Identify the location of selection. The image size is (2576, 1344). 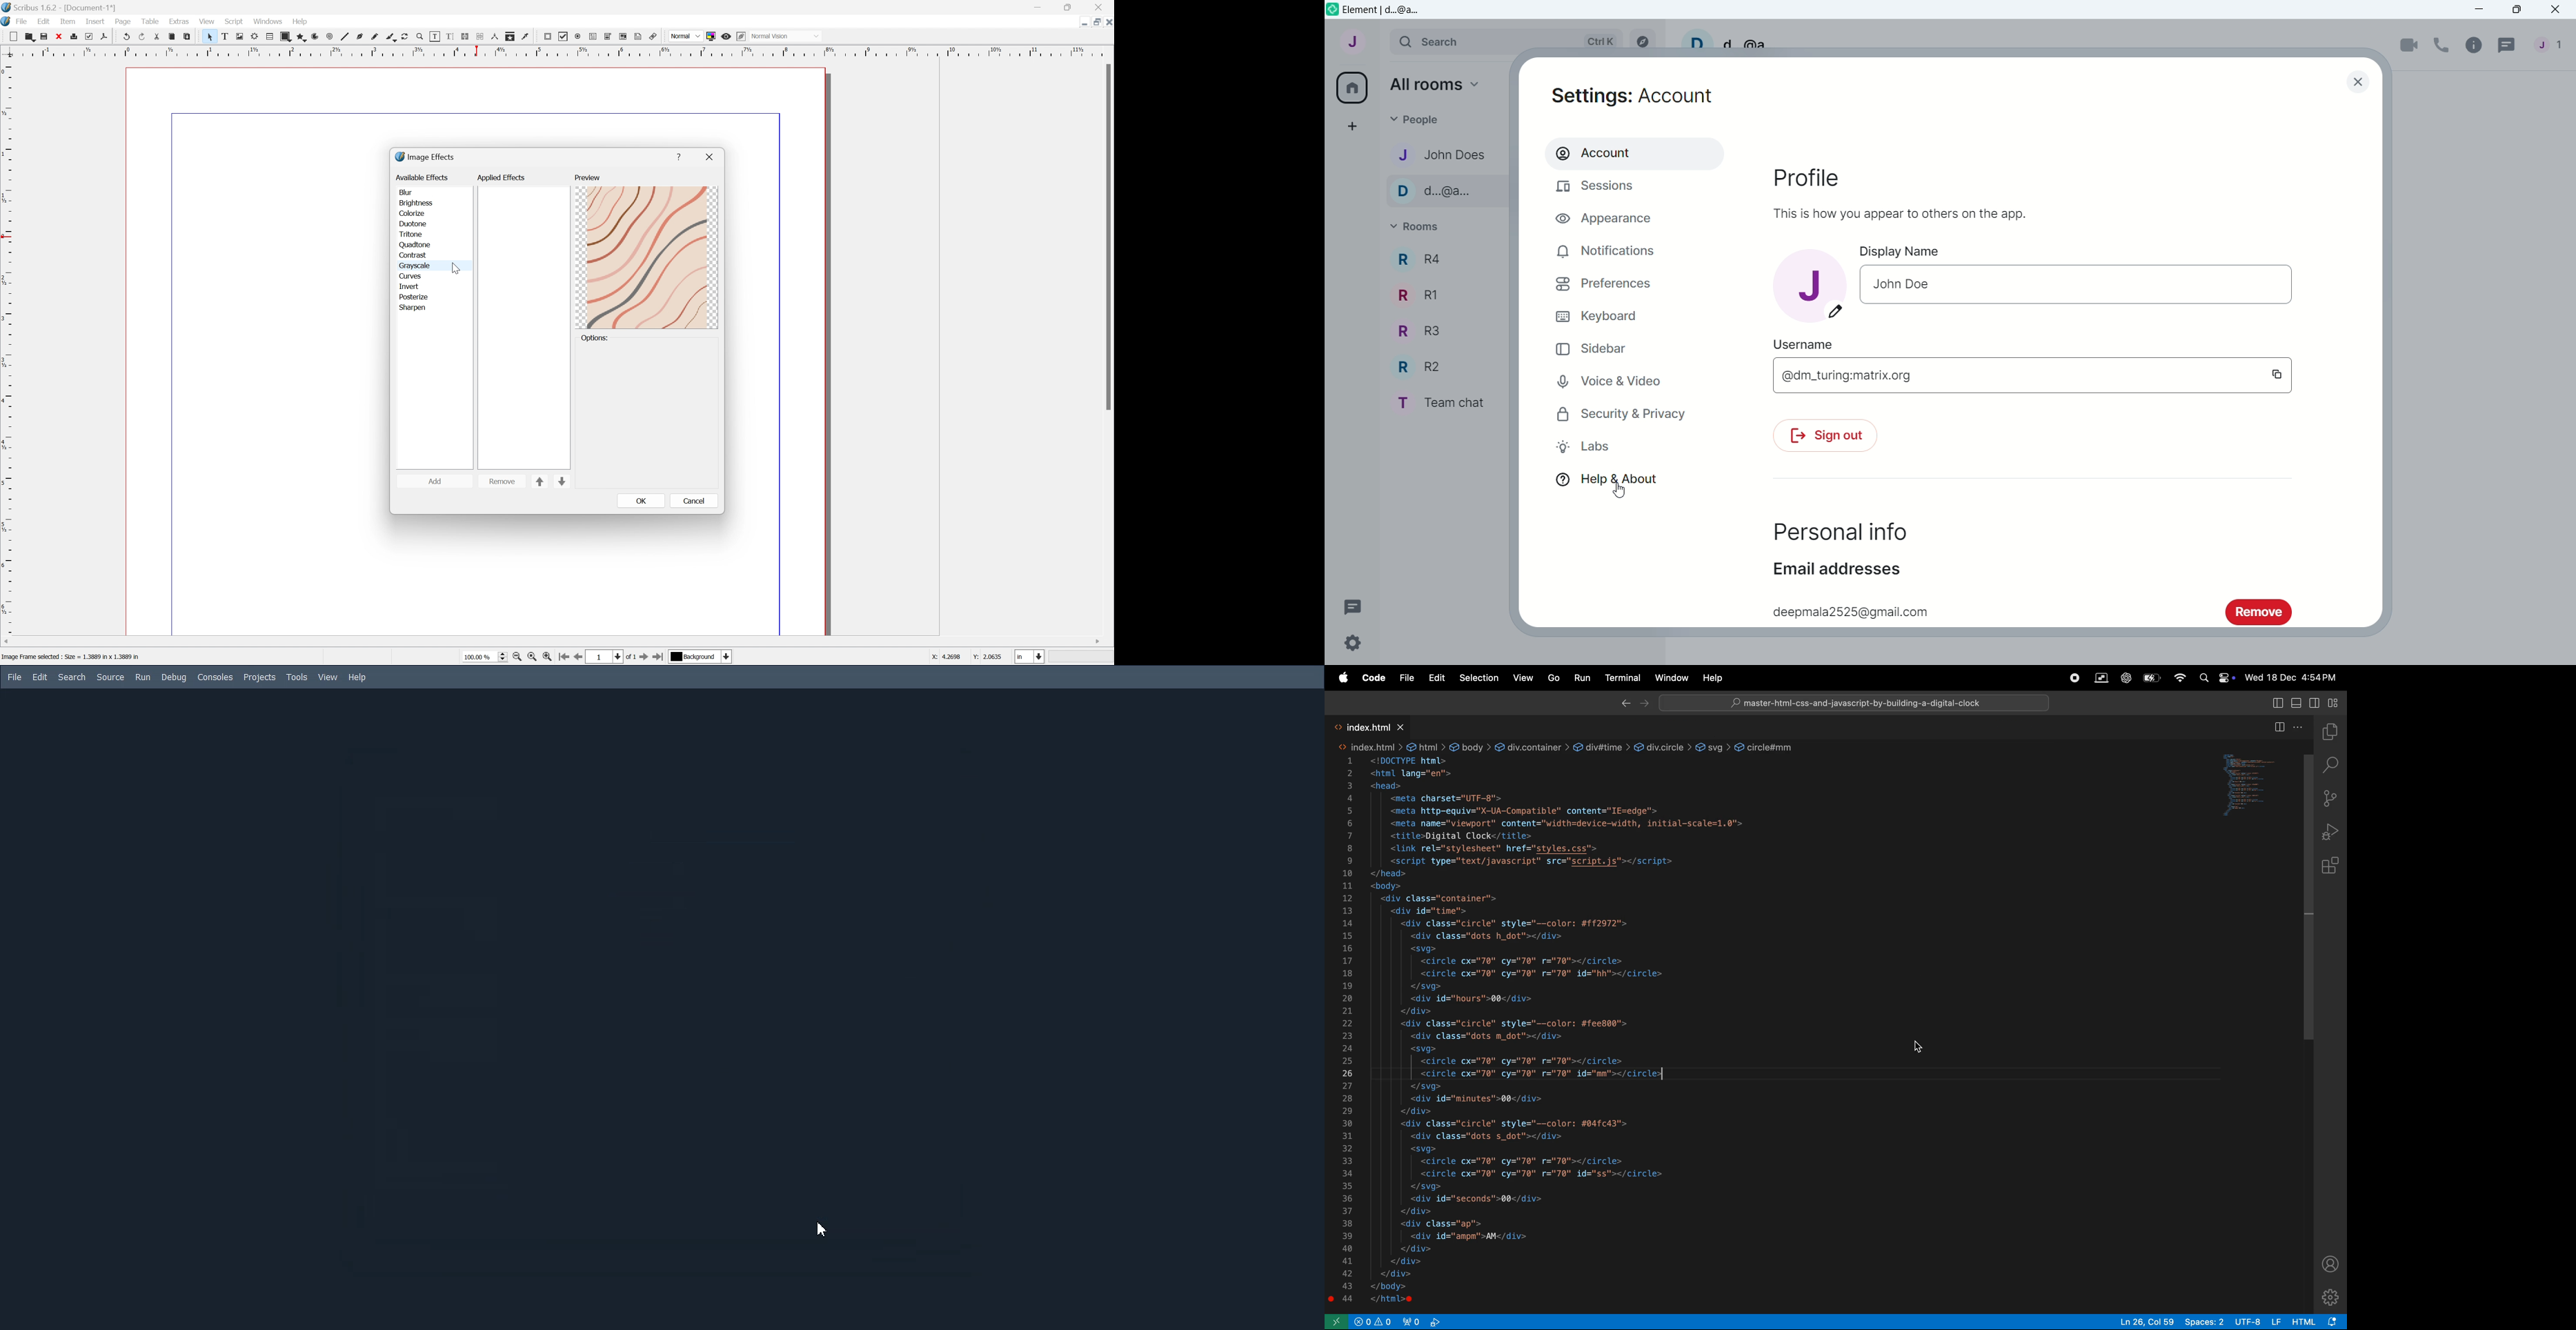
(1479, 678).